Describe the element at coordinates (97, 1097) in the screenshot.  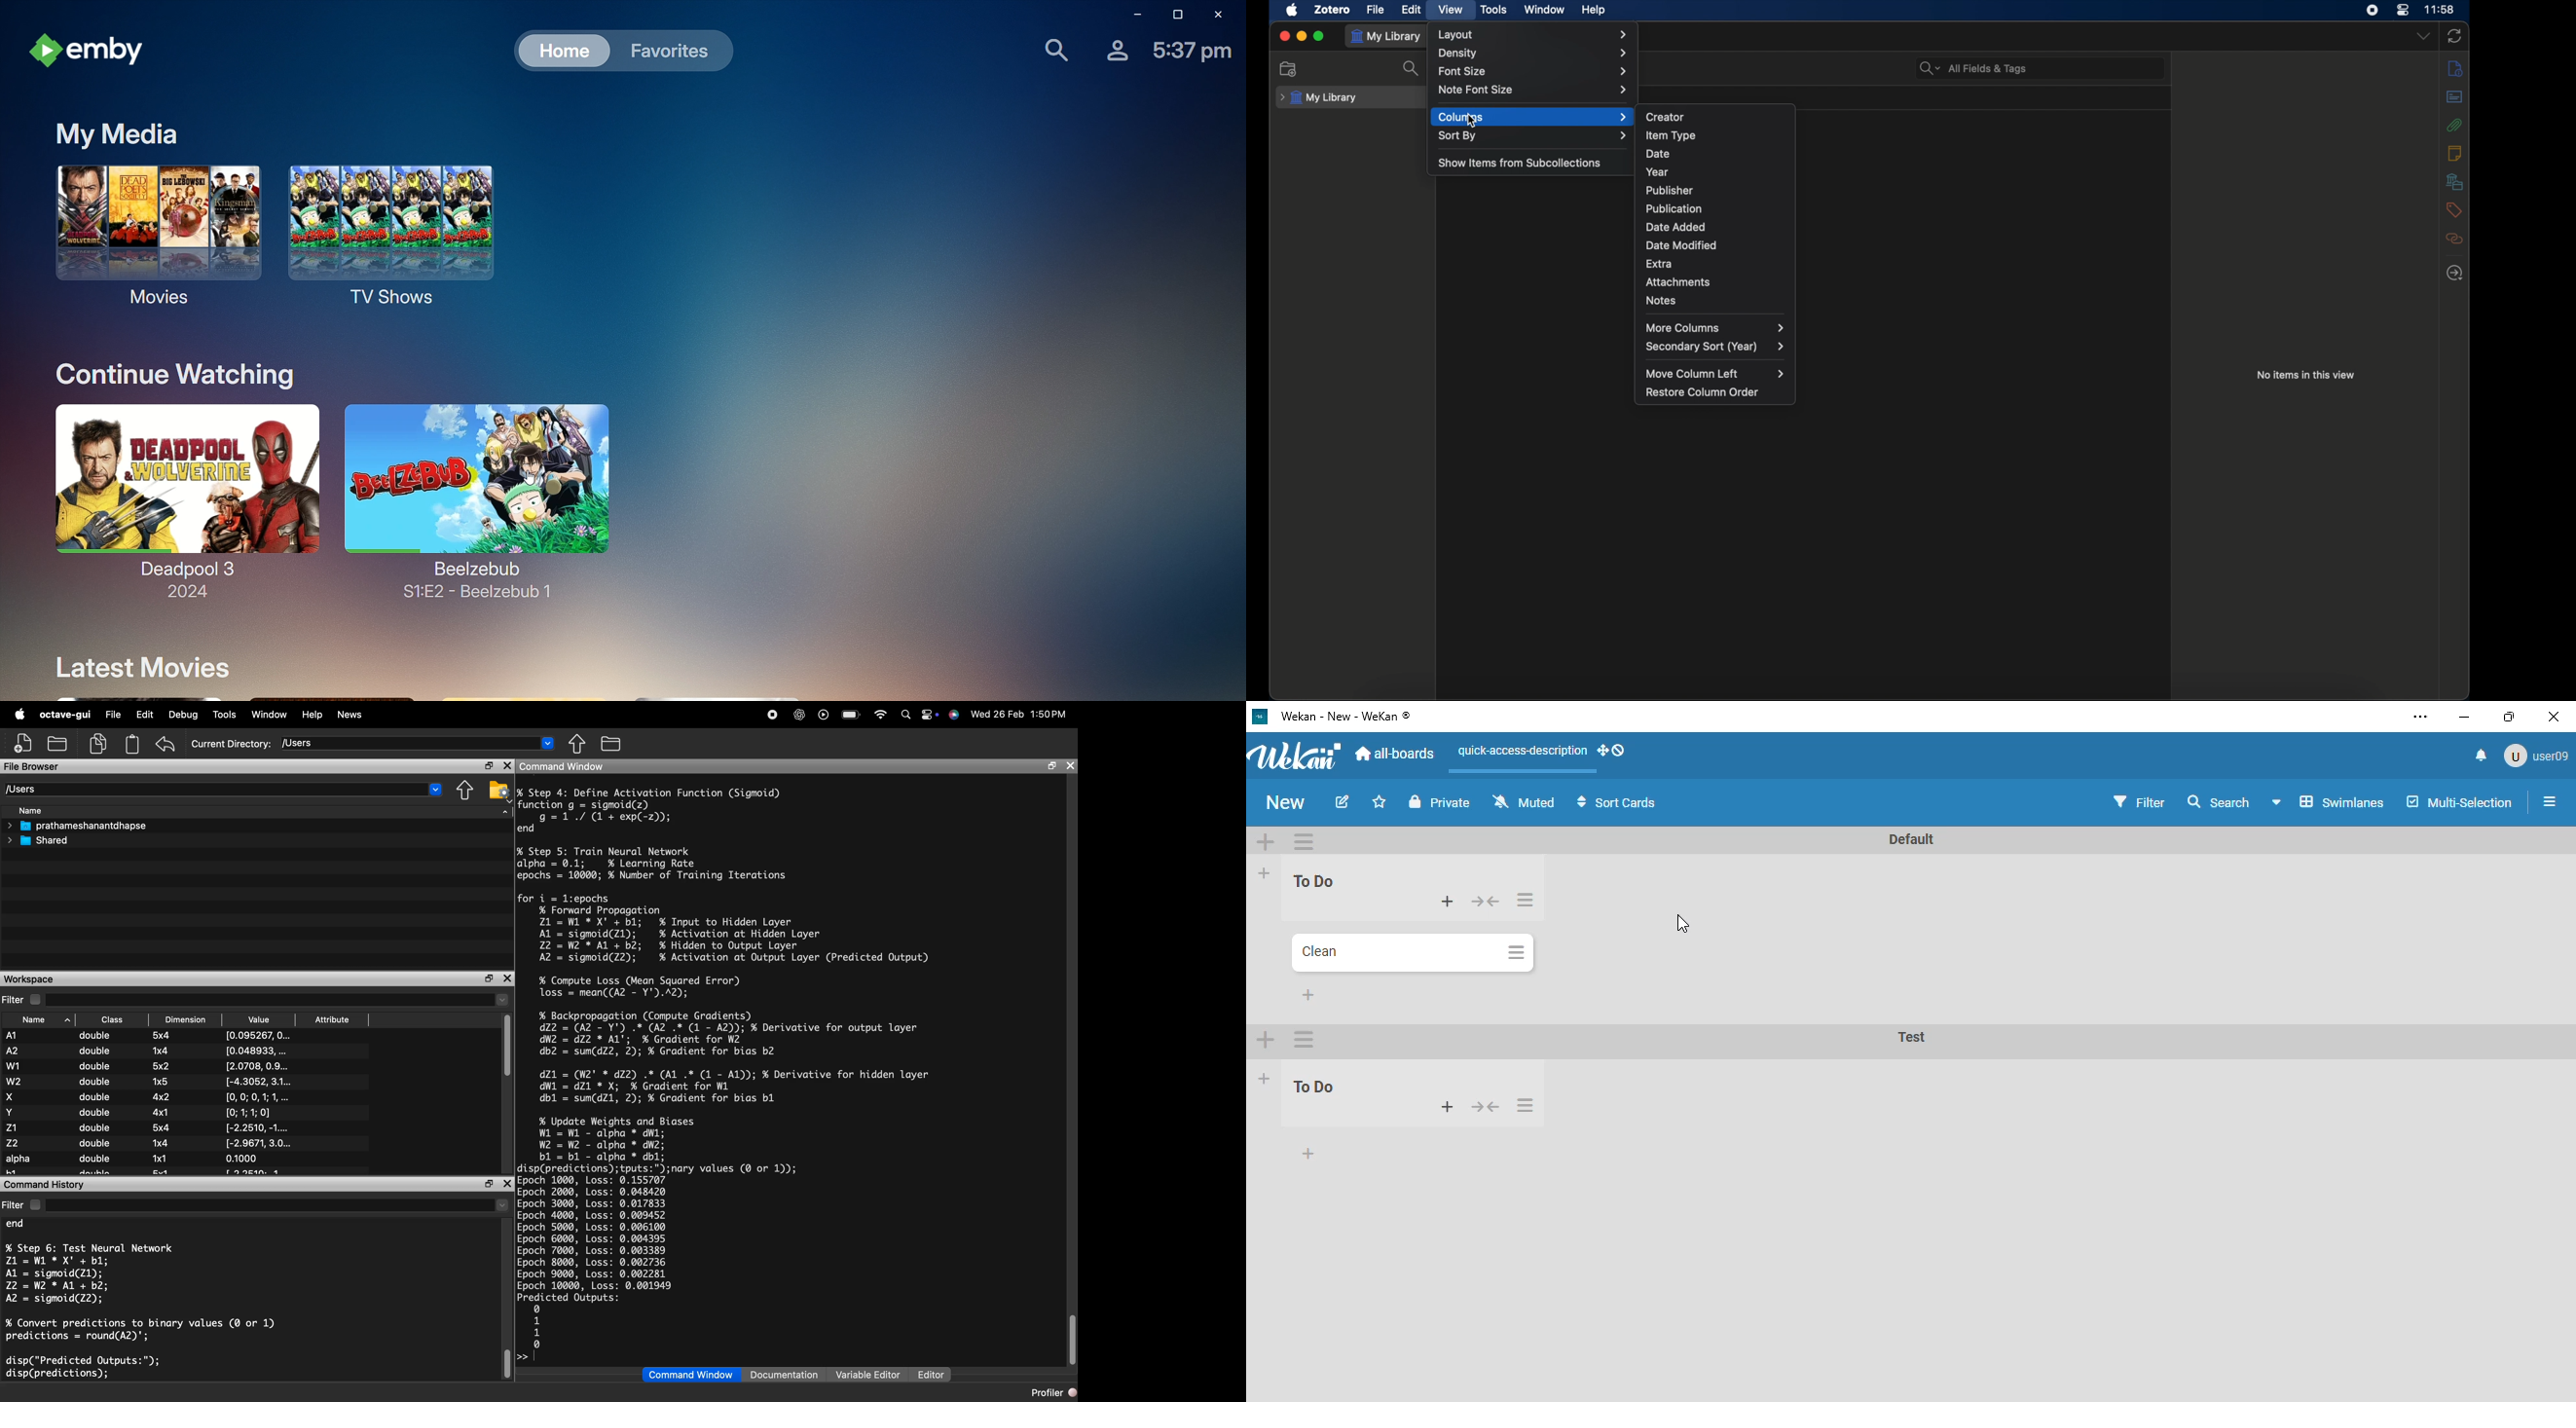
I see `double` at that location.